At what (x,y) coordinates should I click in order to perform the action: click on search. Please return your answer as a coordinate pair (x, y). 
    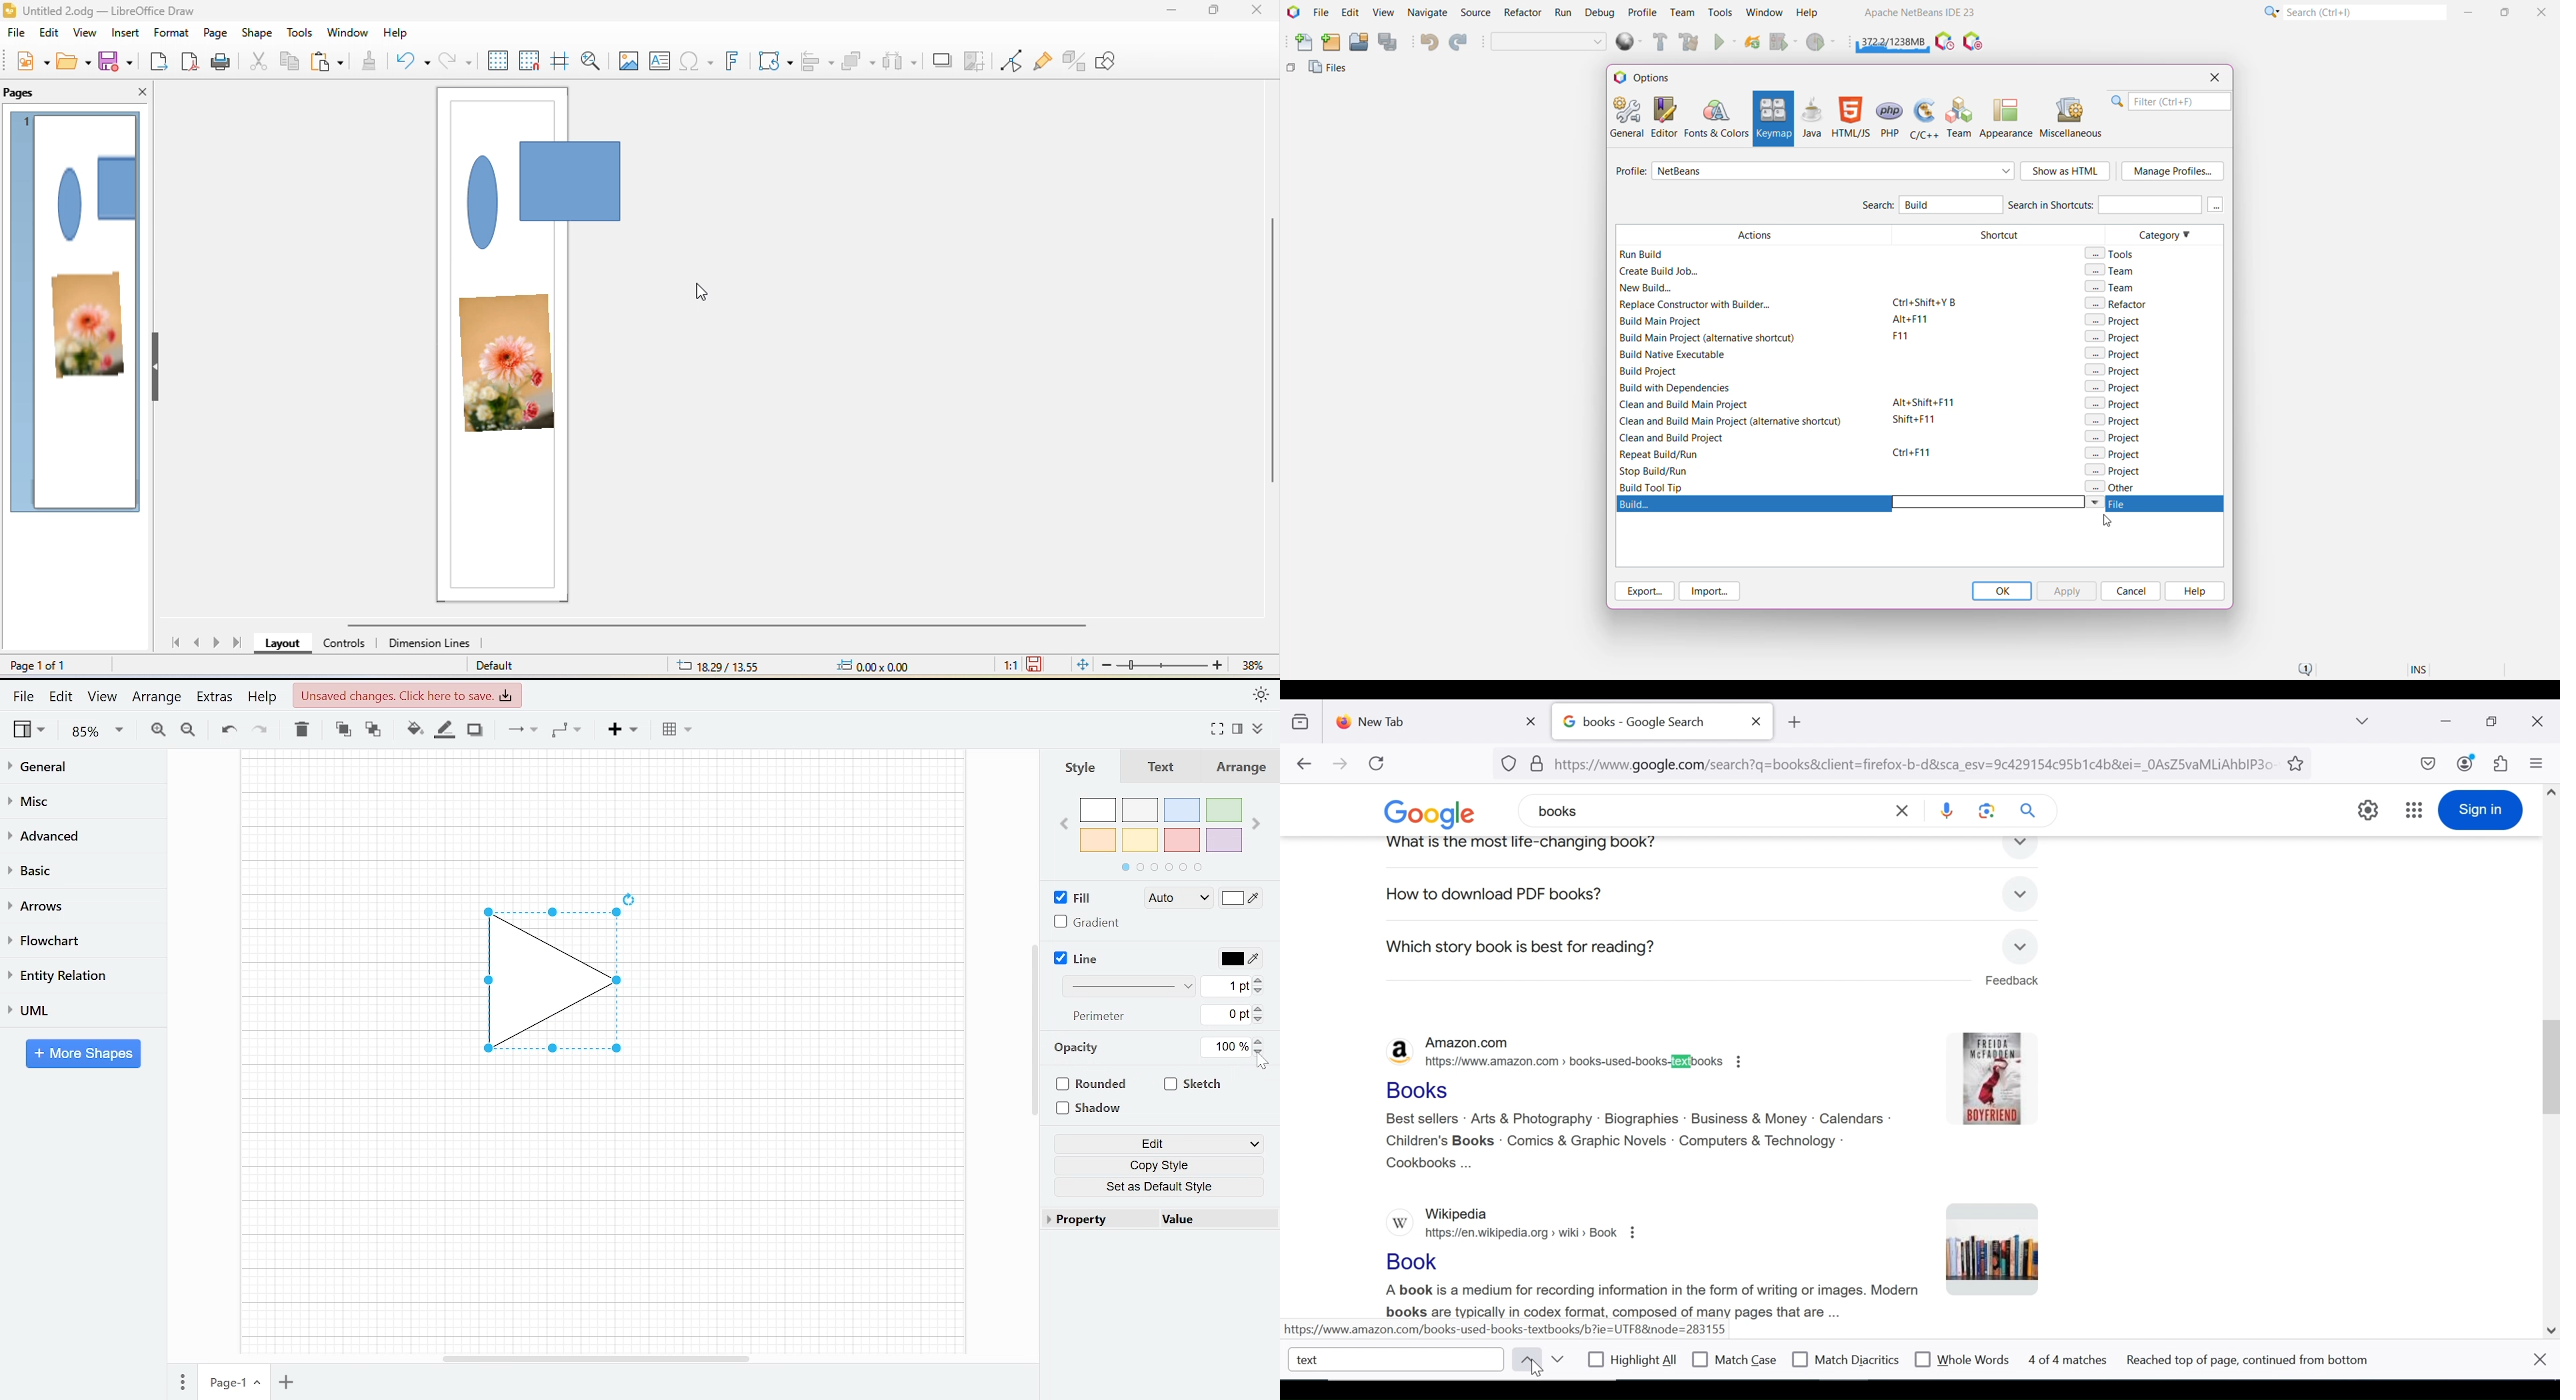
    Looking at the image, I should click on (2030, 810).